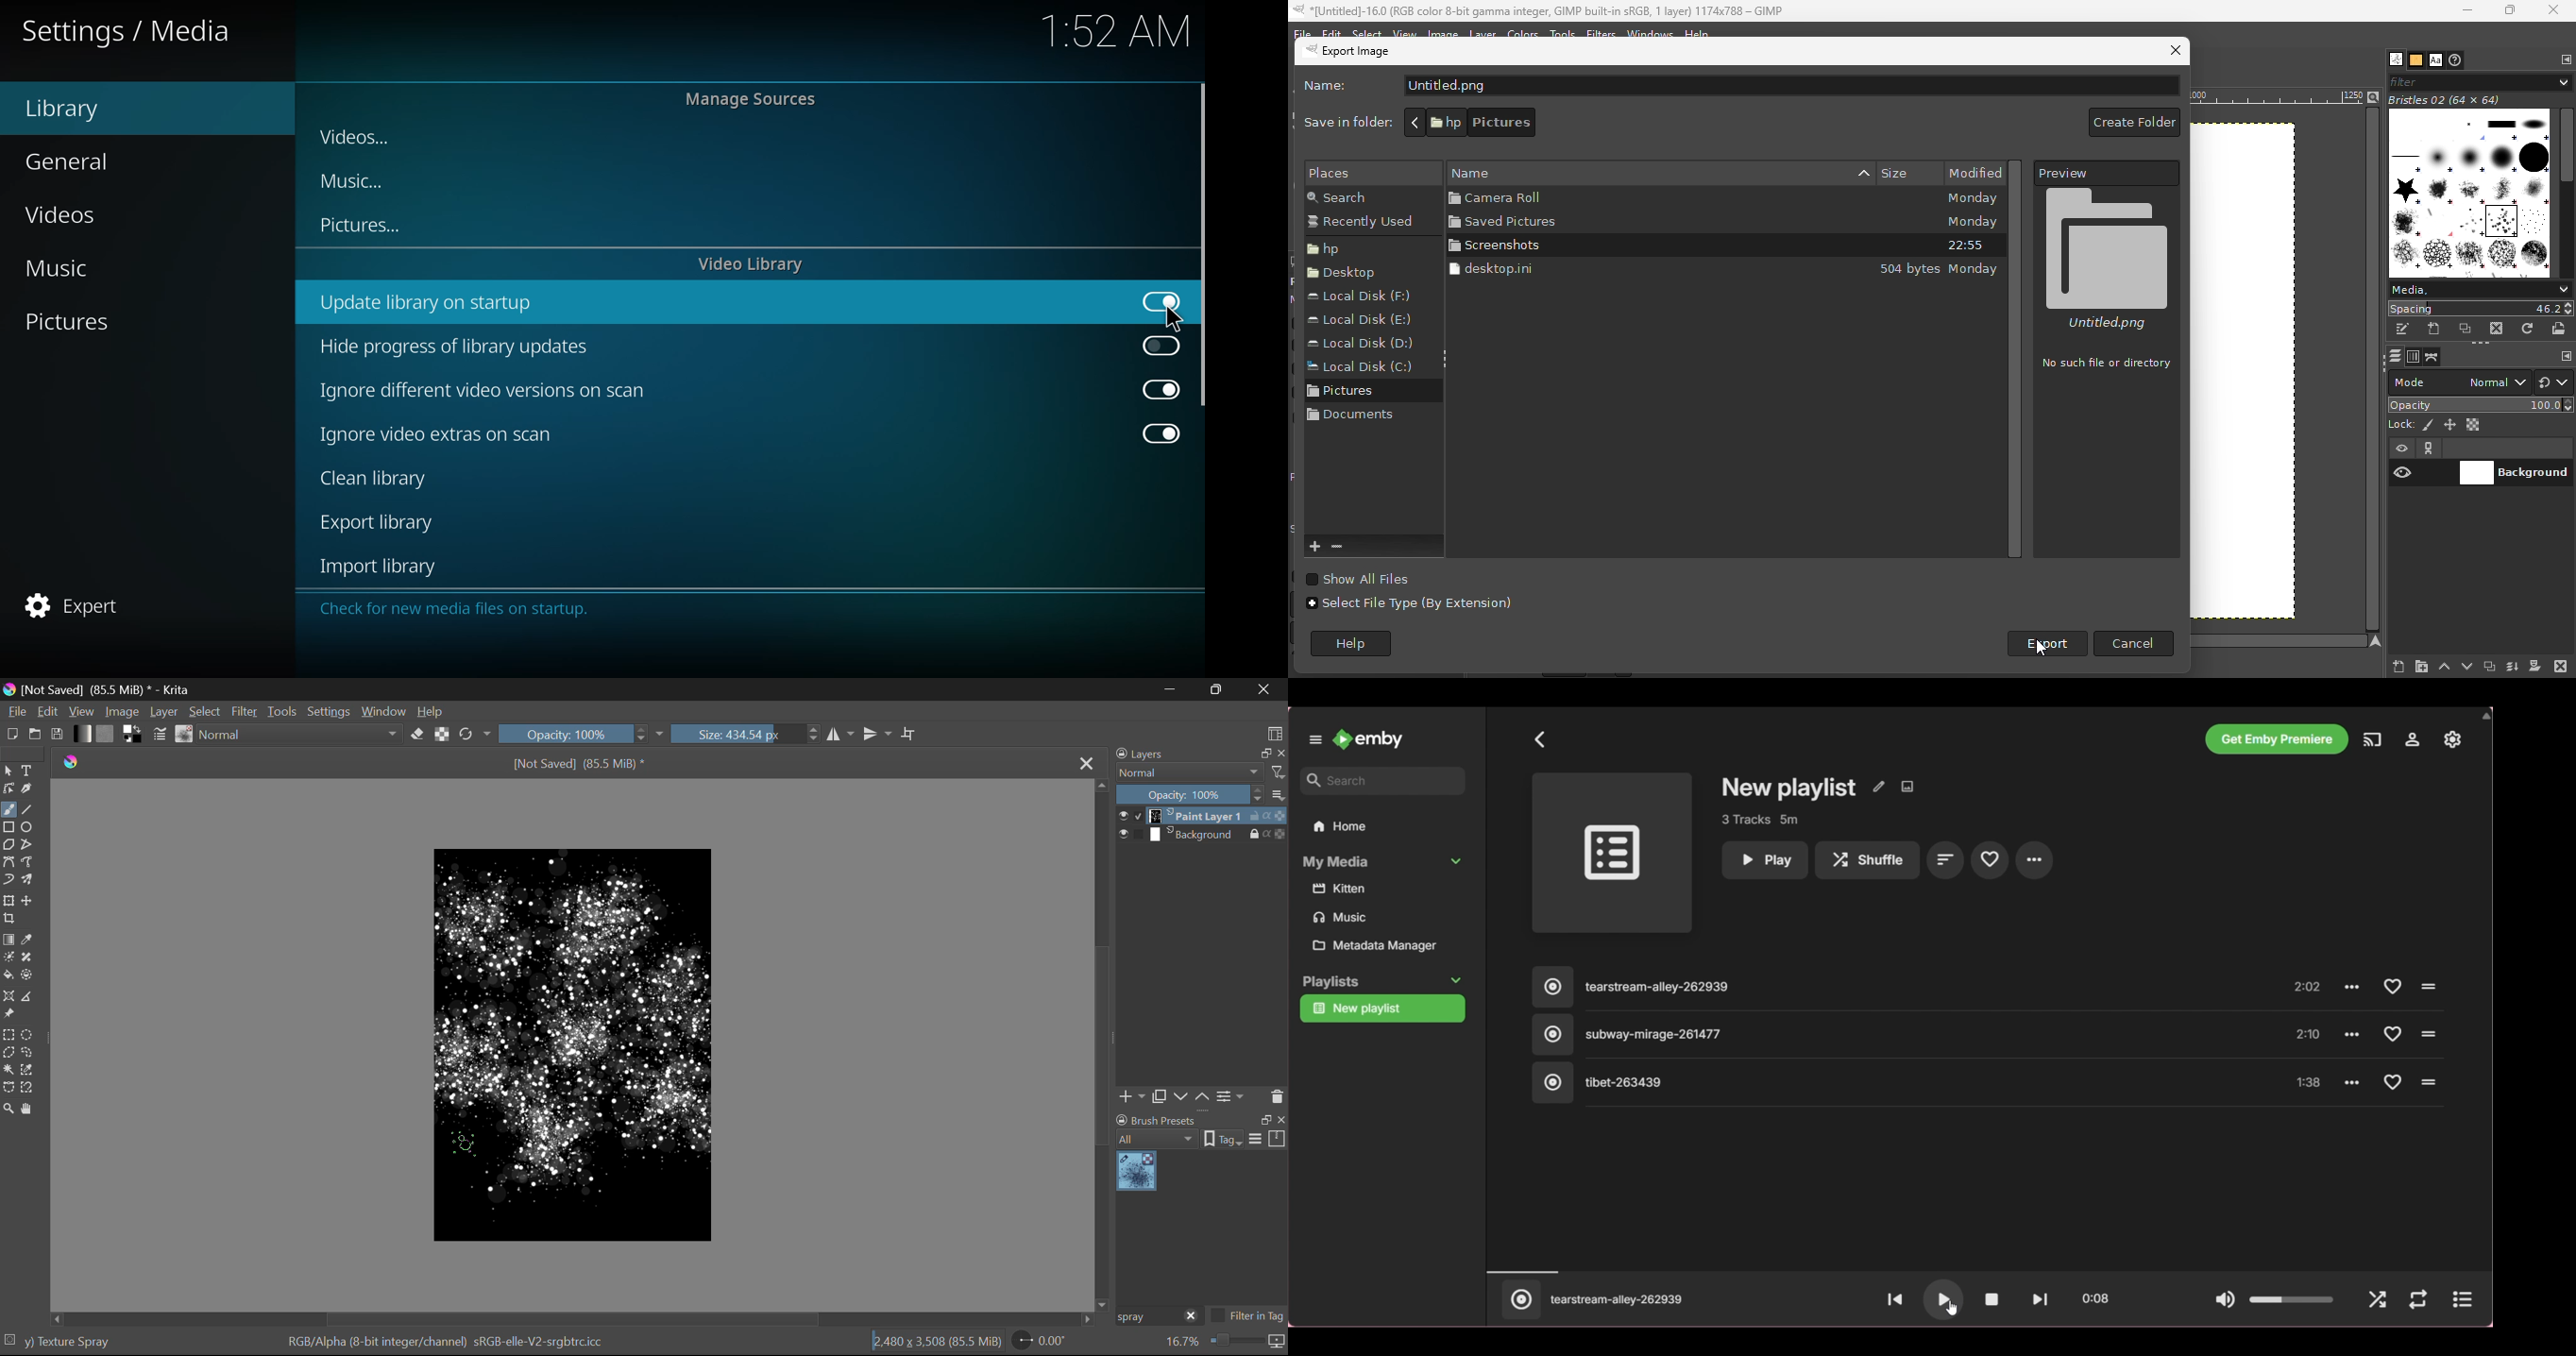 This screenshot has height=1372, width=2576. Describe the element at coordinates (576, 1319) in the screenshot. I see `Scroll Bar` at that location.